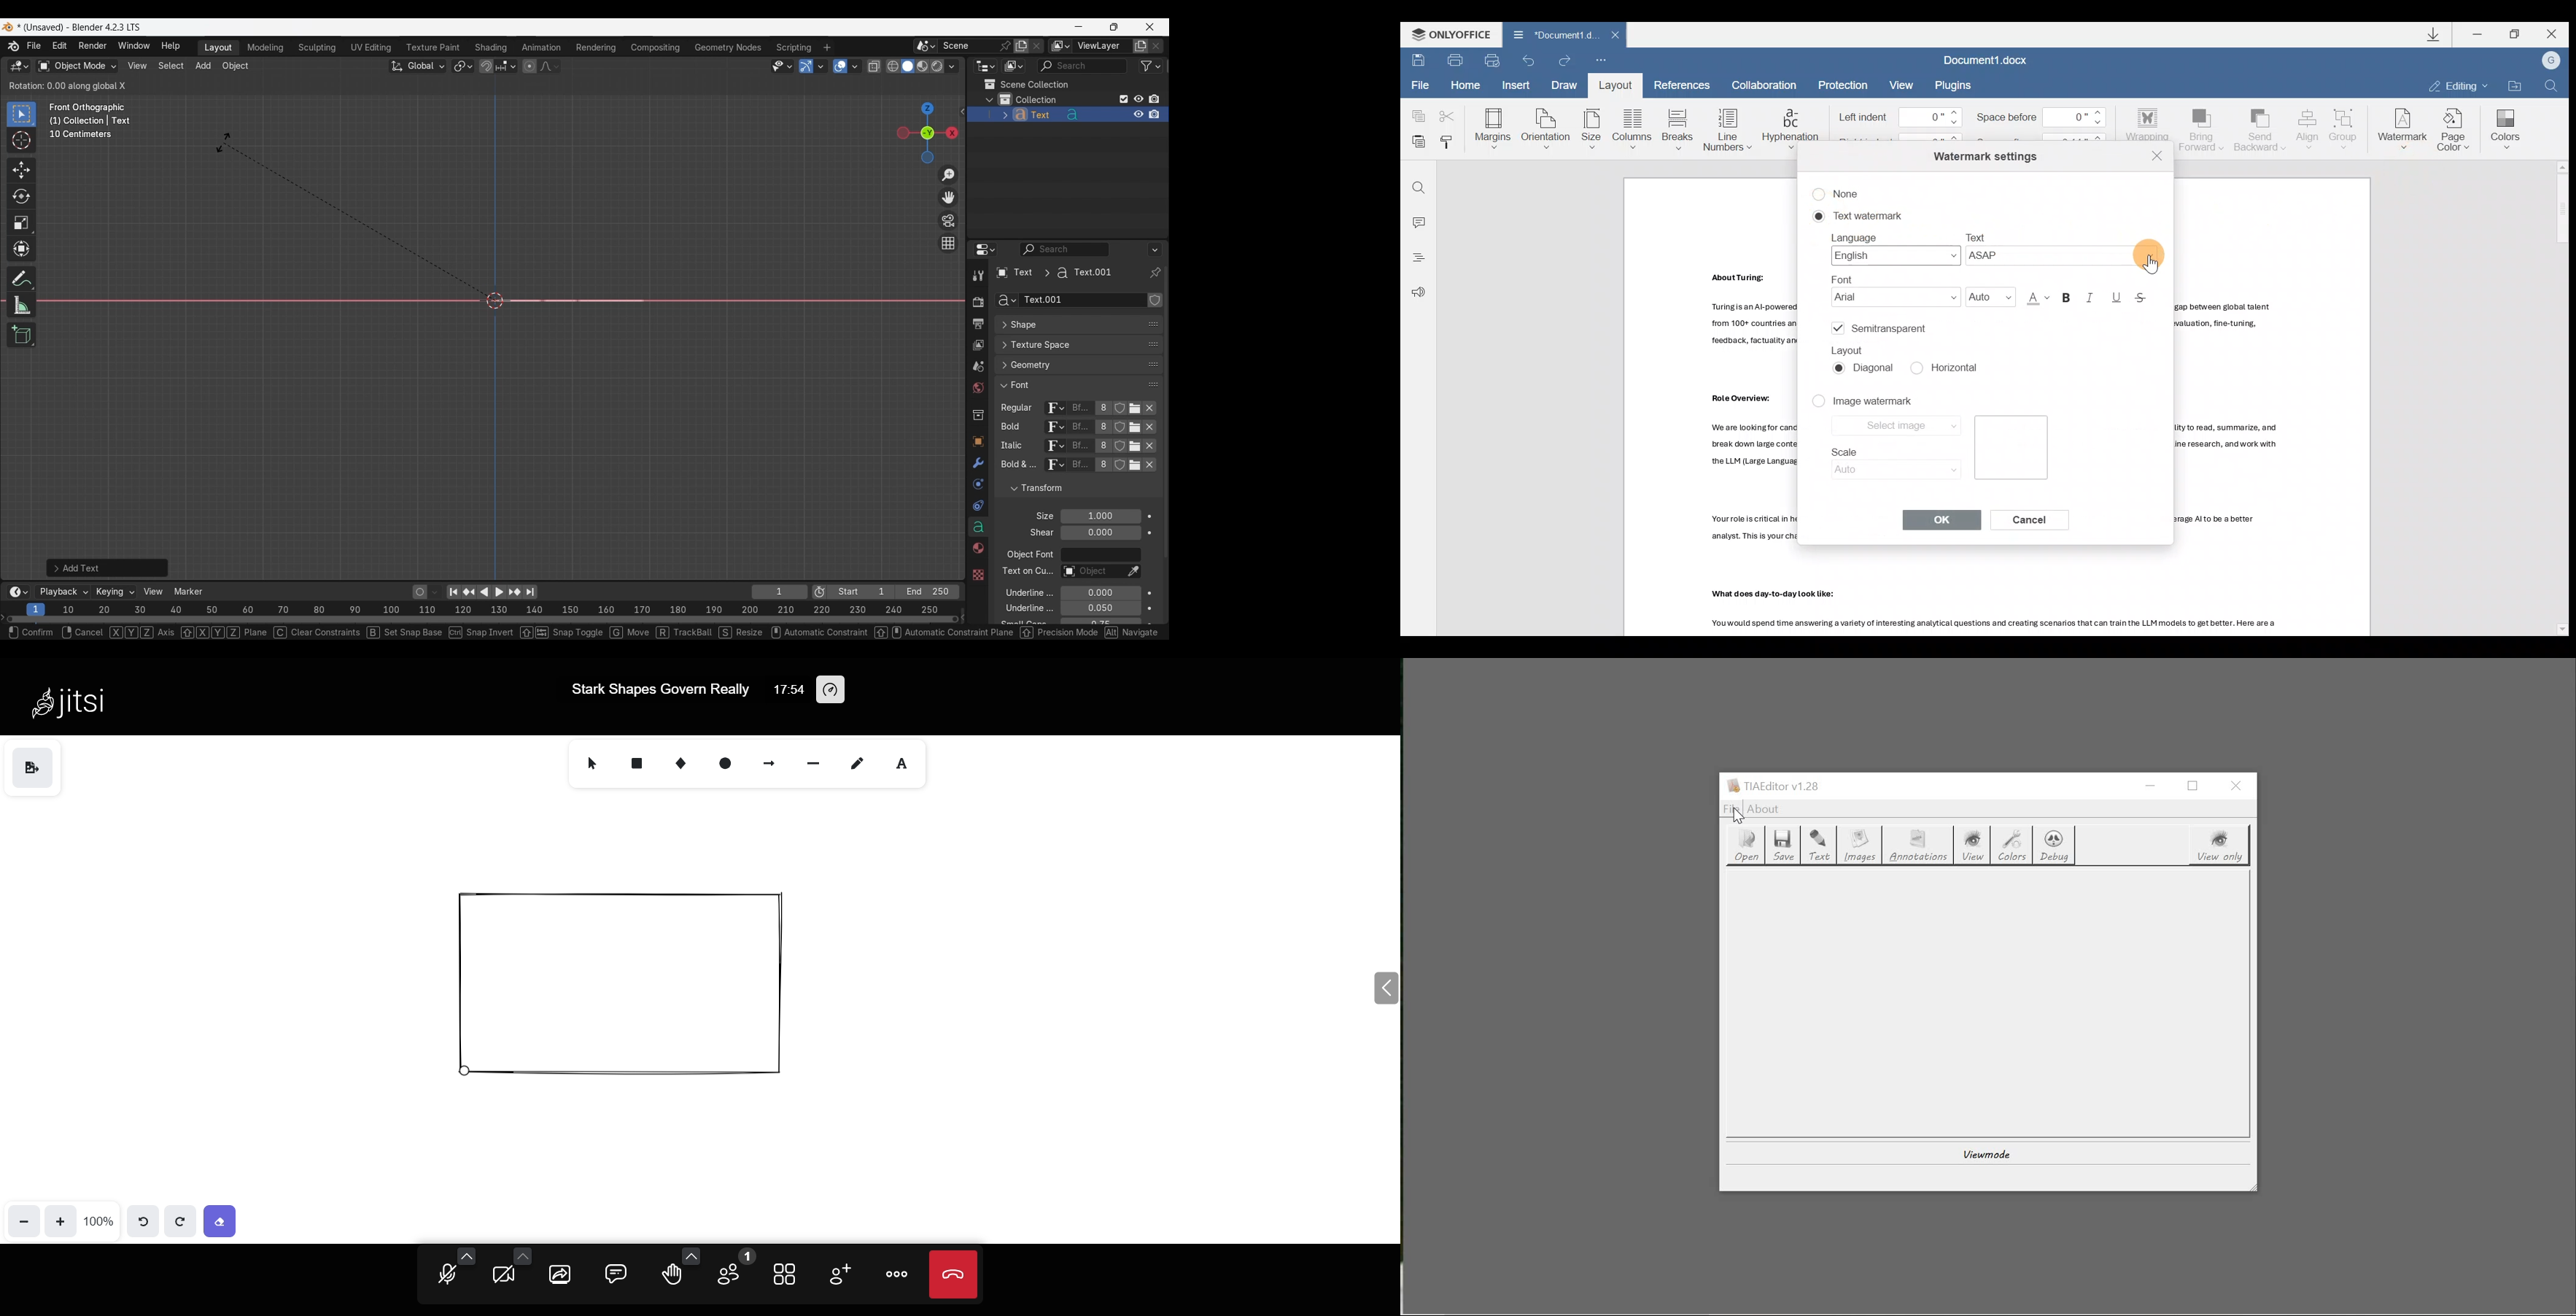 This screenshot has height=1316, width=2576. I want to click on Show gizmo, so click(806, 66).